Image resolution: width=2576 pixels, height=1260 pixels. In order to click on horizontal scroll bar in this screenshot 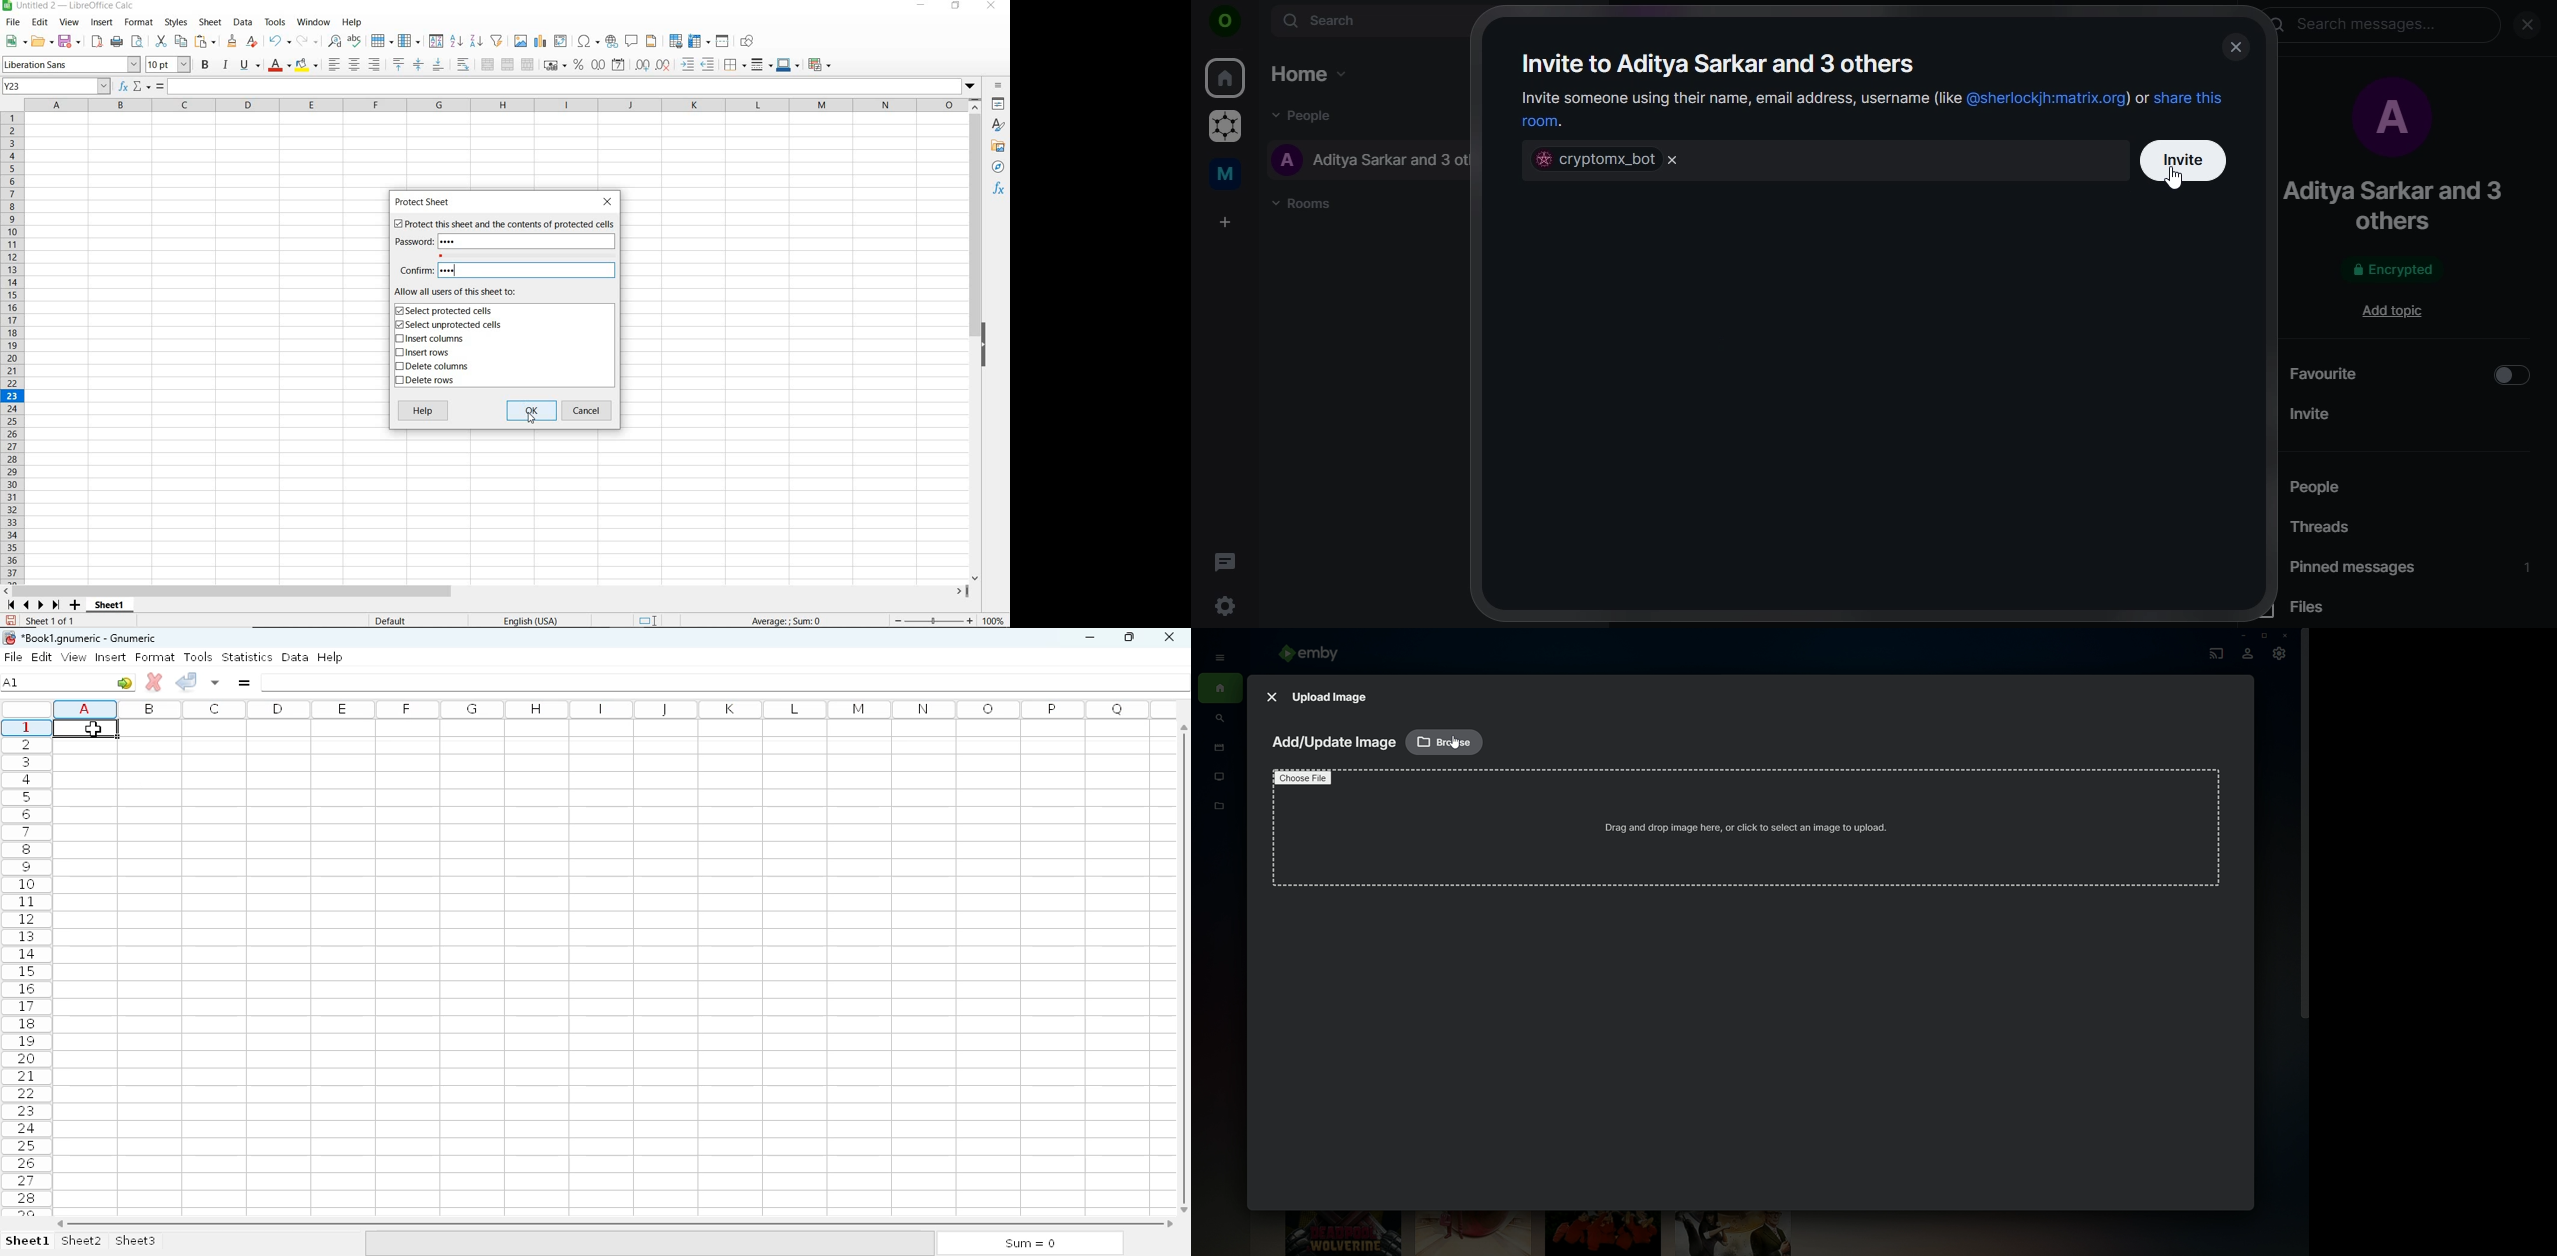, I will do `click(493, 590)`.